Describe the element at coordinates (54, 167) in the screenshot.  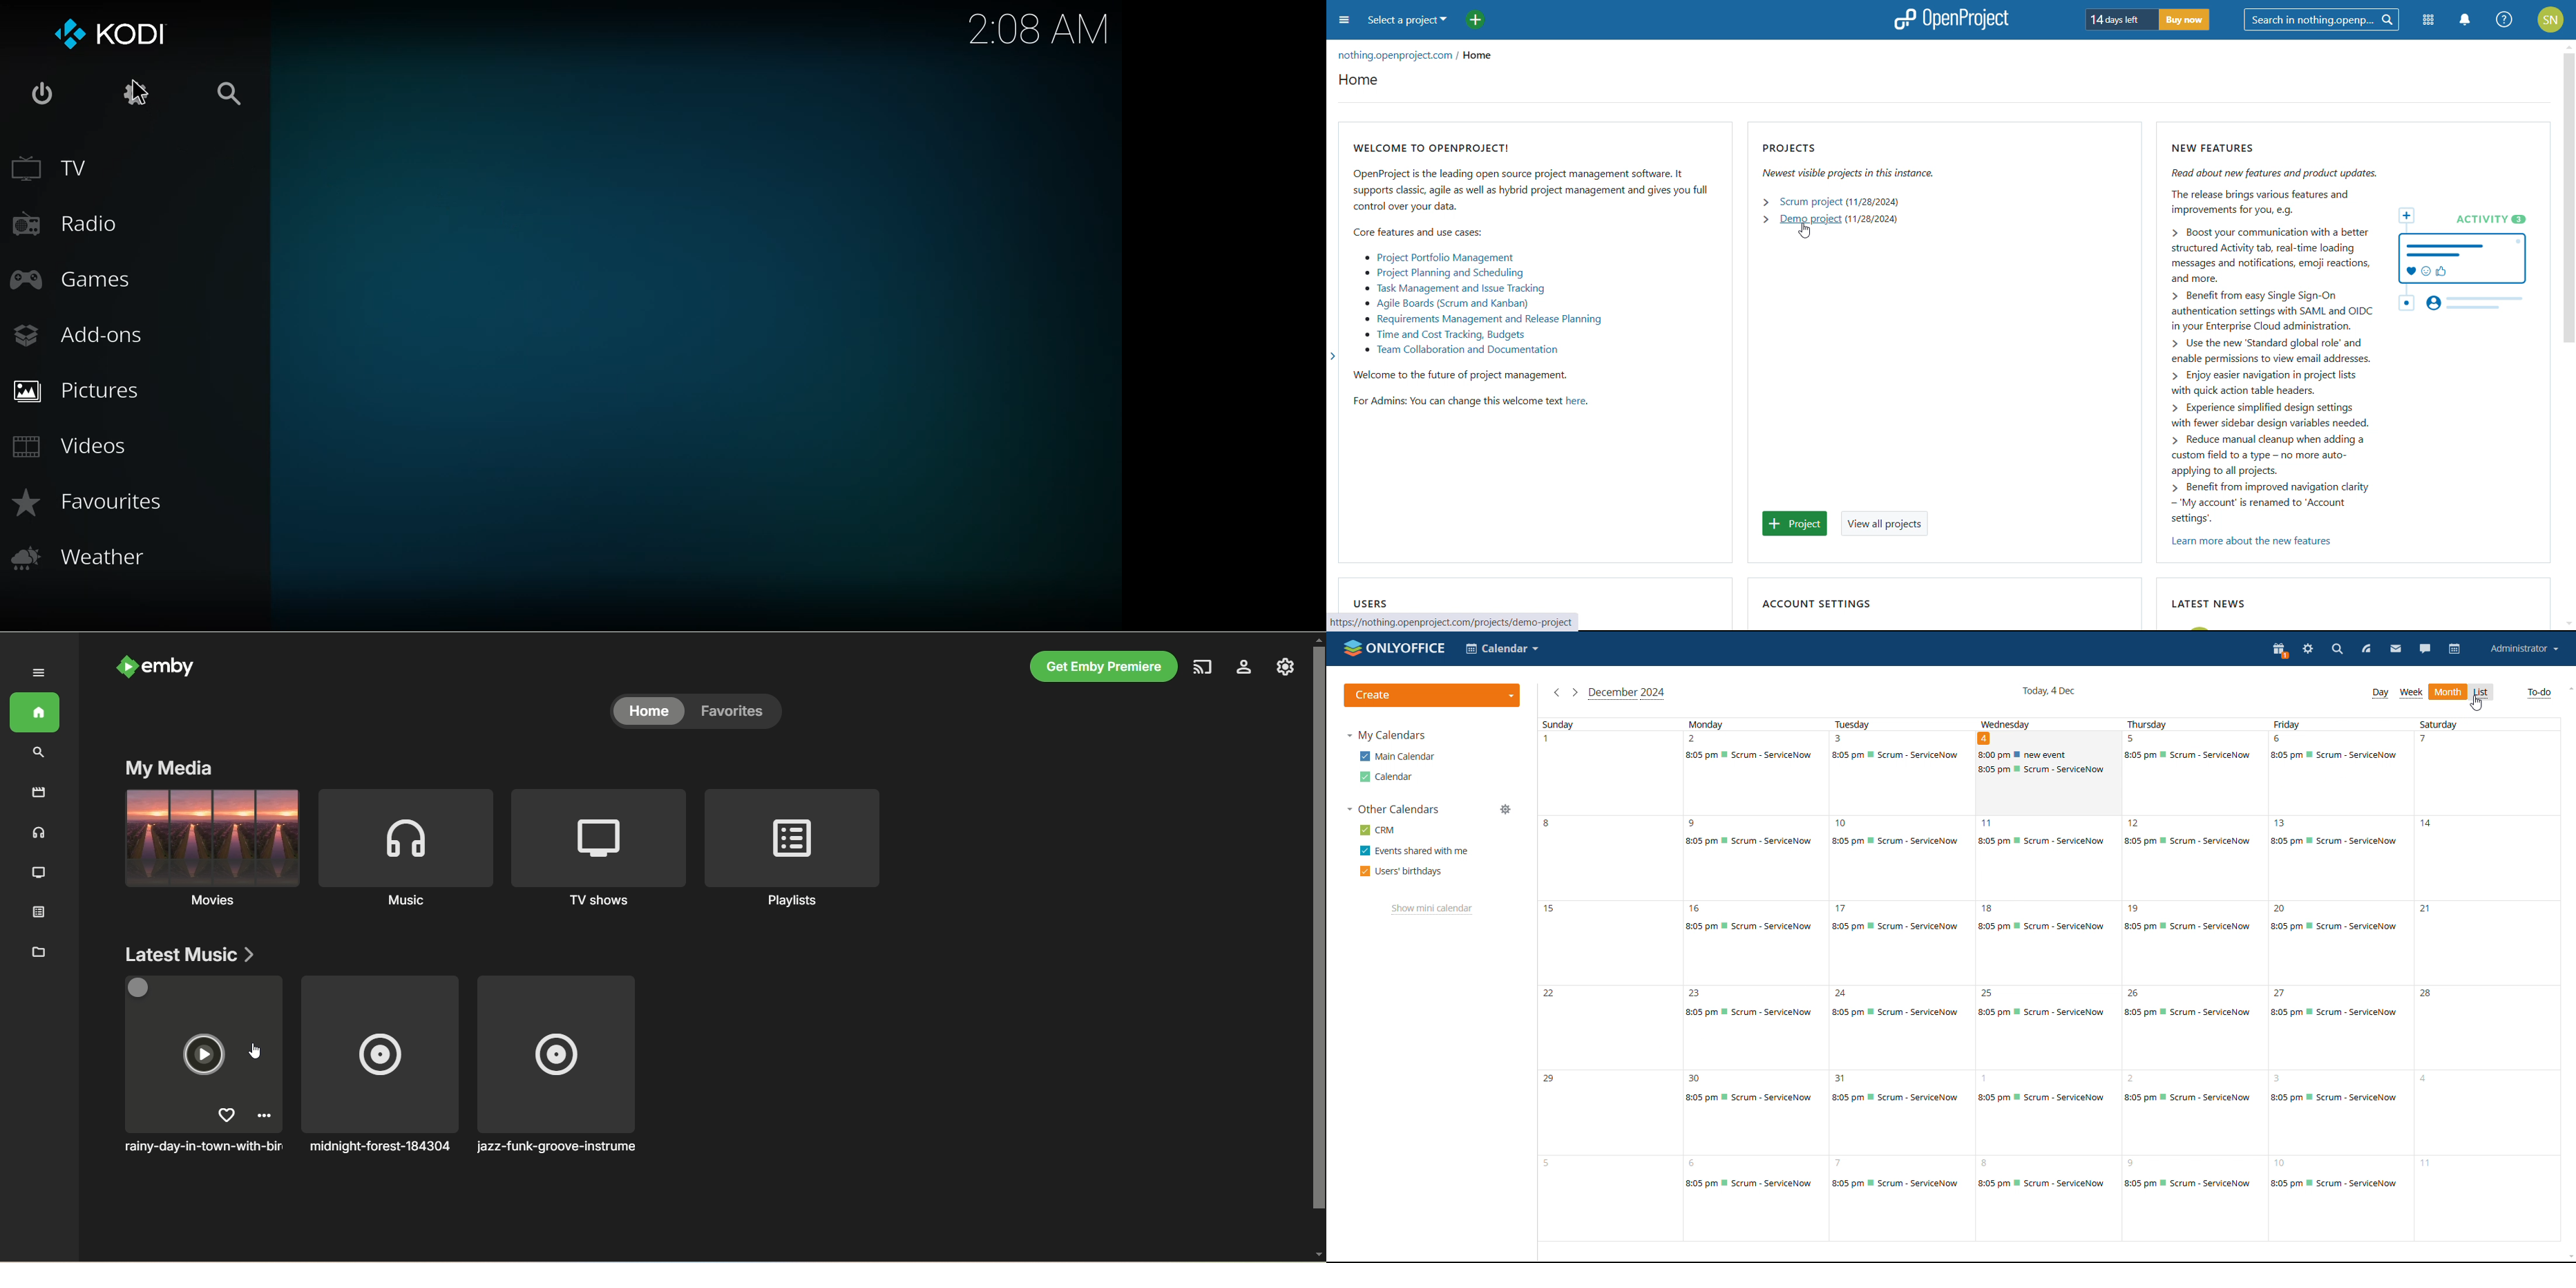
I see `tv` at that location.